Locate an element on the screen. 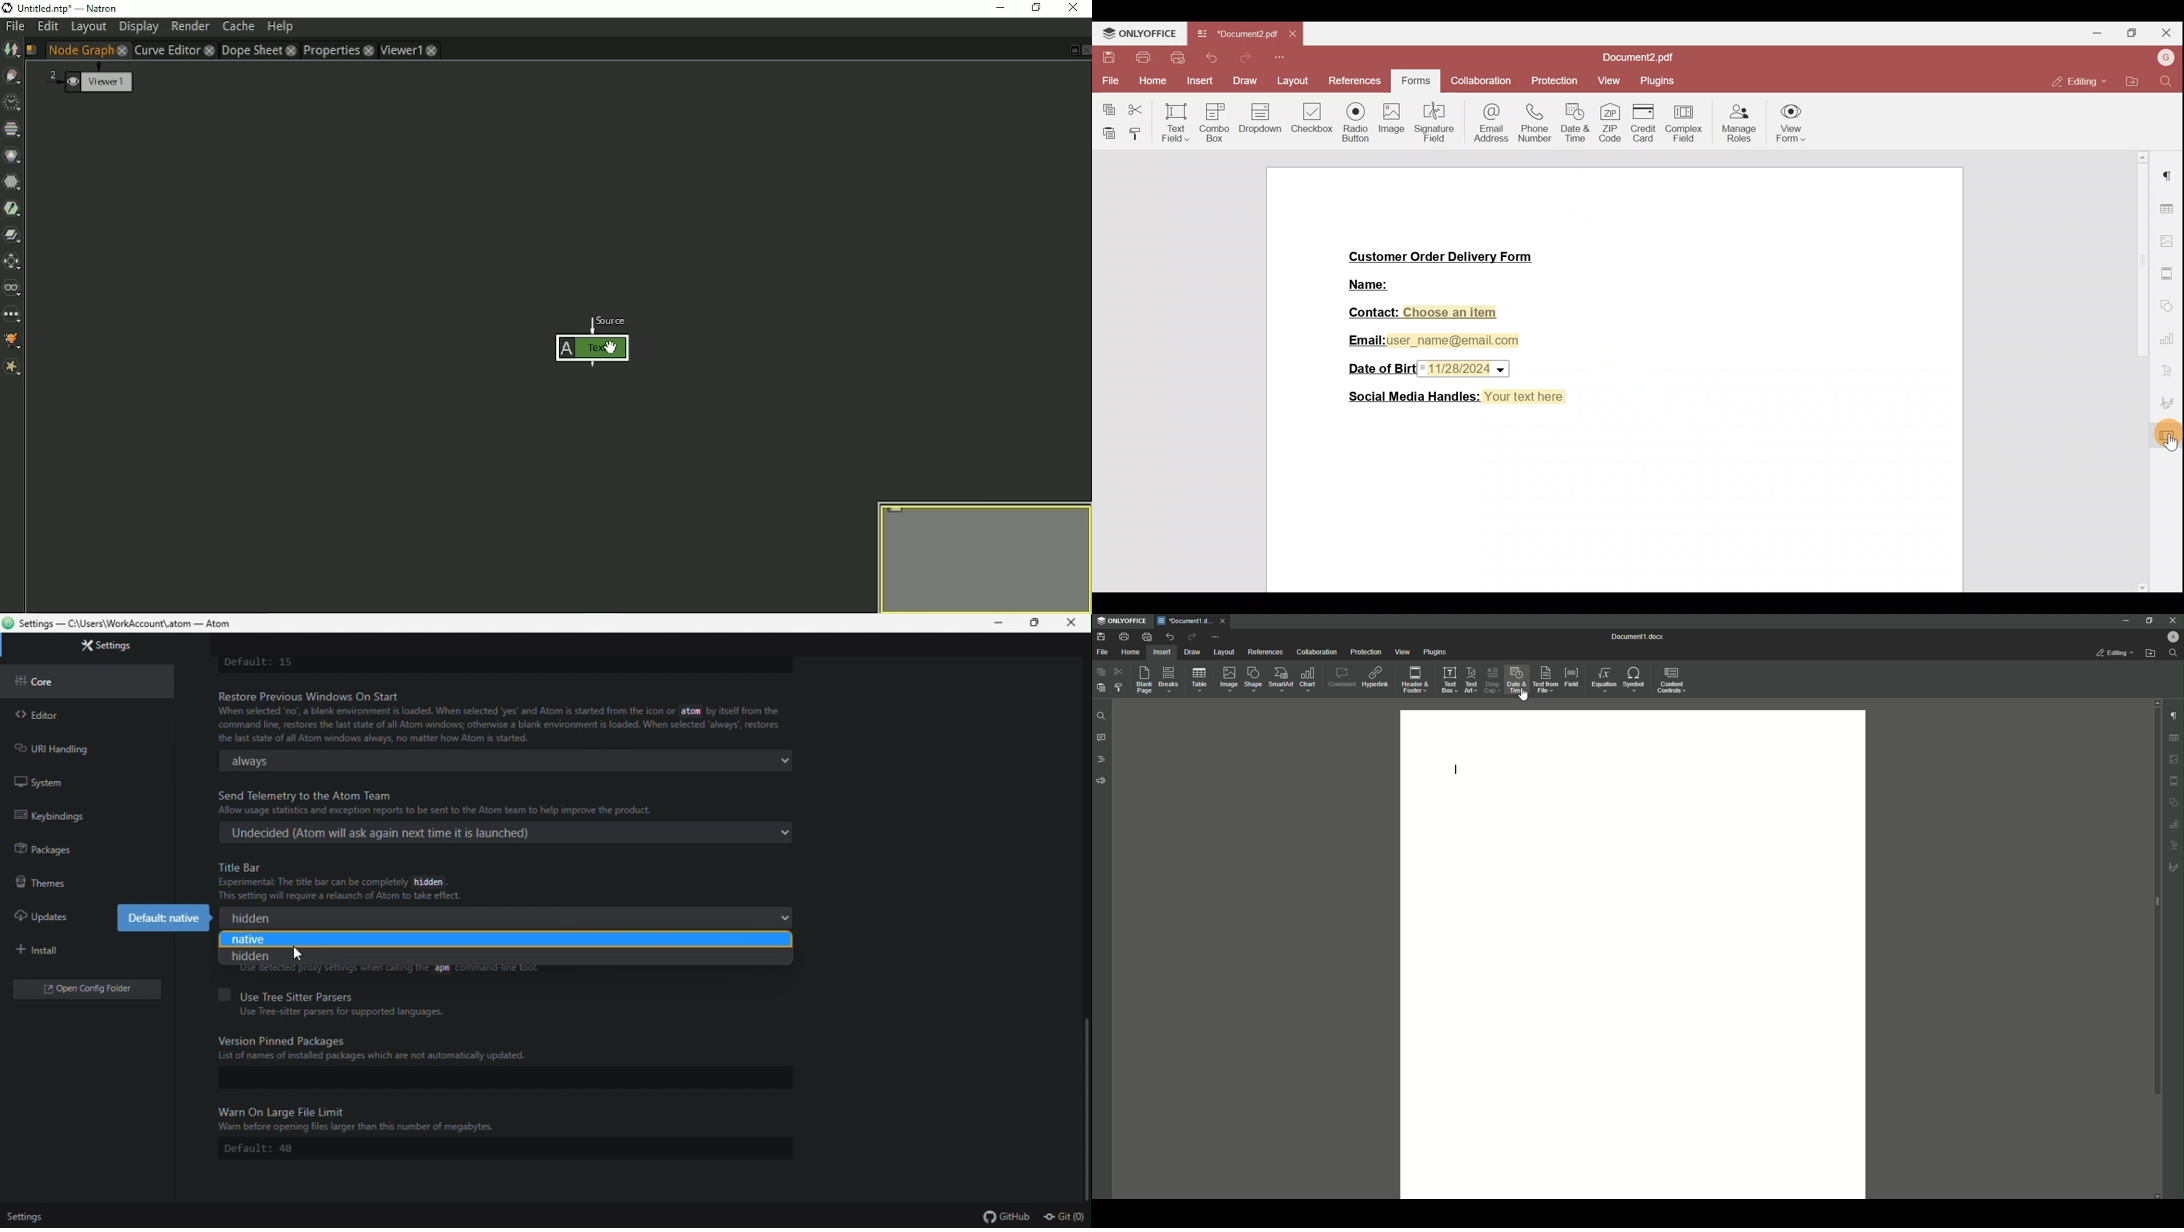 The image size is (2184, 1232). Find is located at coordinates (2173, 653).